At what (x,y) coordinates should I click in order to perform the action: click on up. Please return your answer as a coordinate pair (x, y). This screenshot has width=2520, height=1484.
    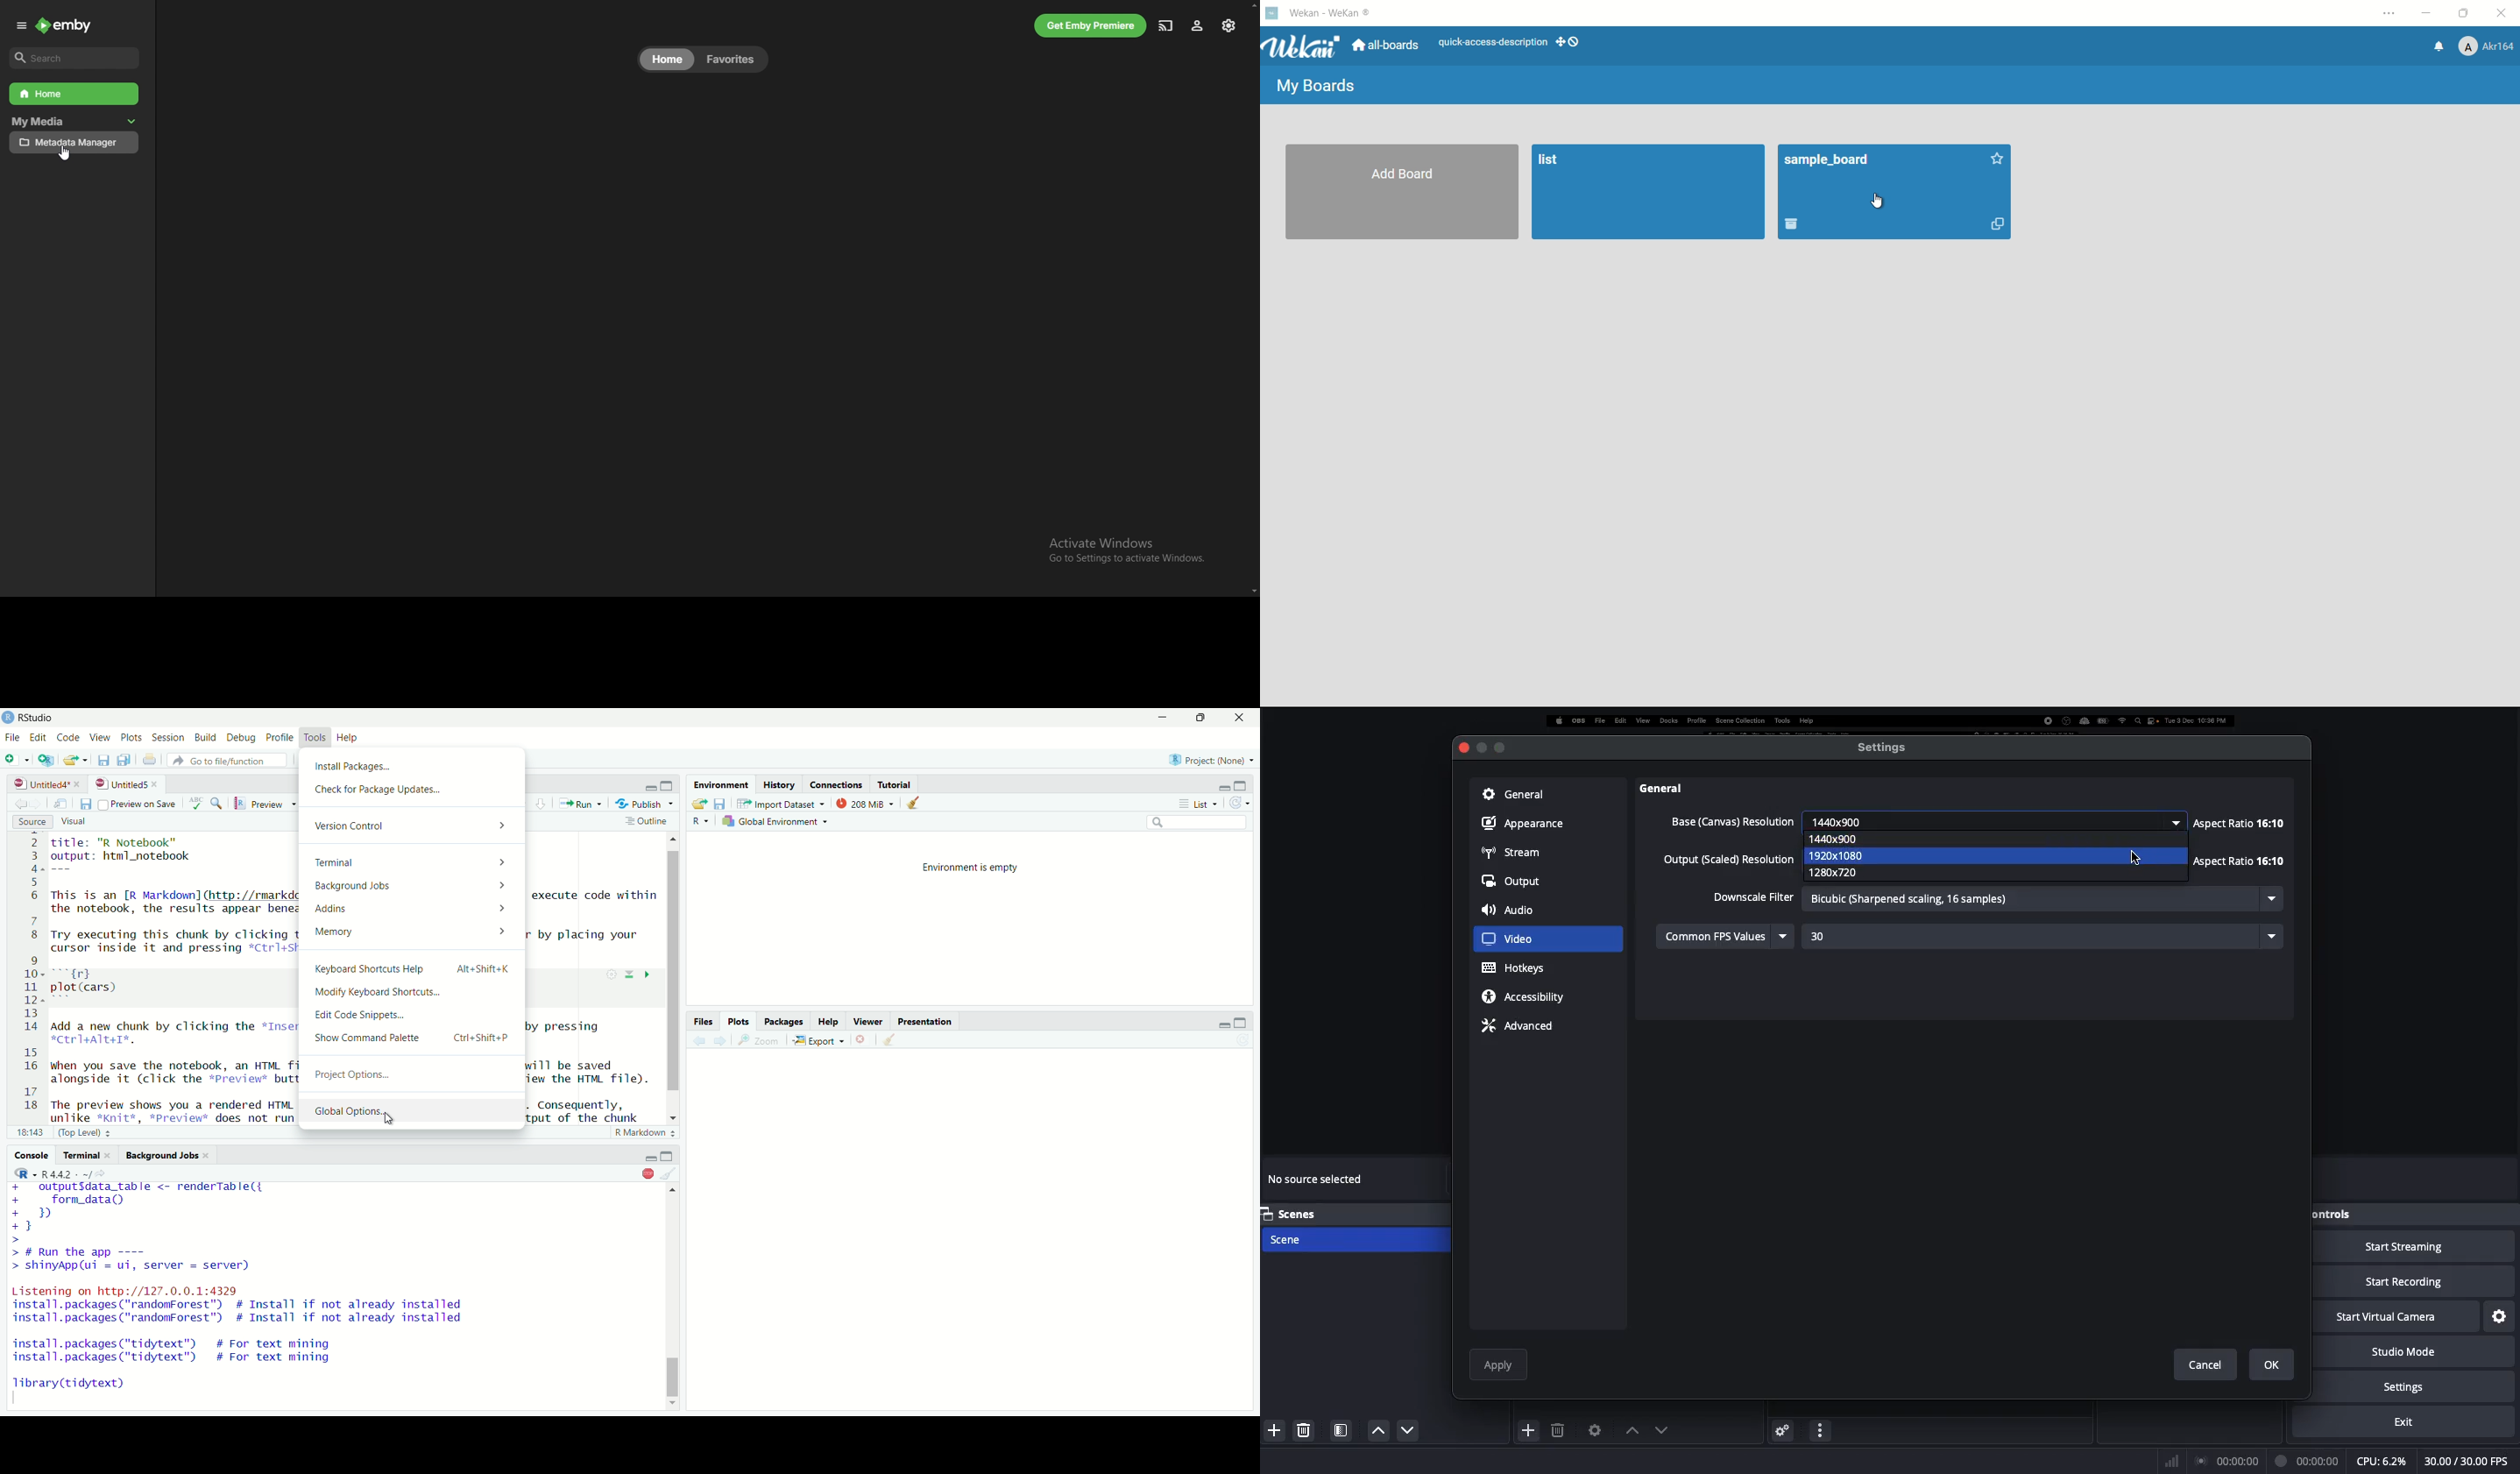
    Looking at the image, I should click on (541, 804).